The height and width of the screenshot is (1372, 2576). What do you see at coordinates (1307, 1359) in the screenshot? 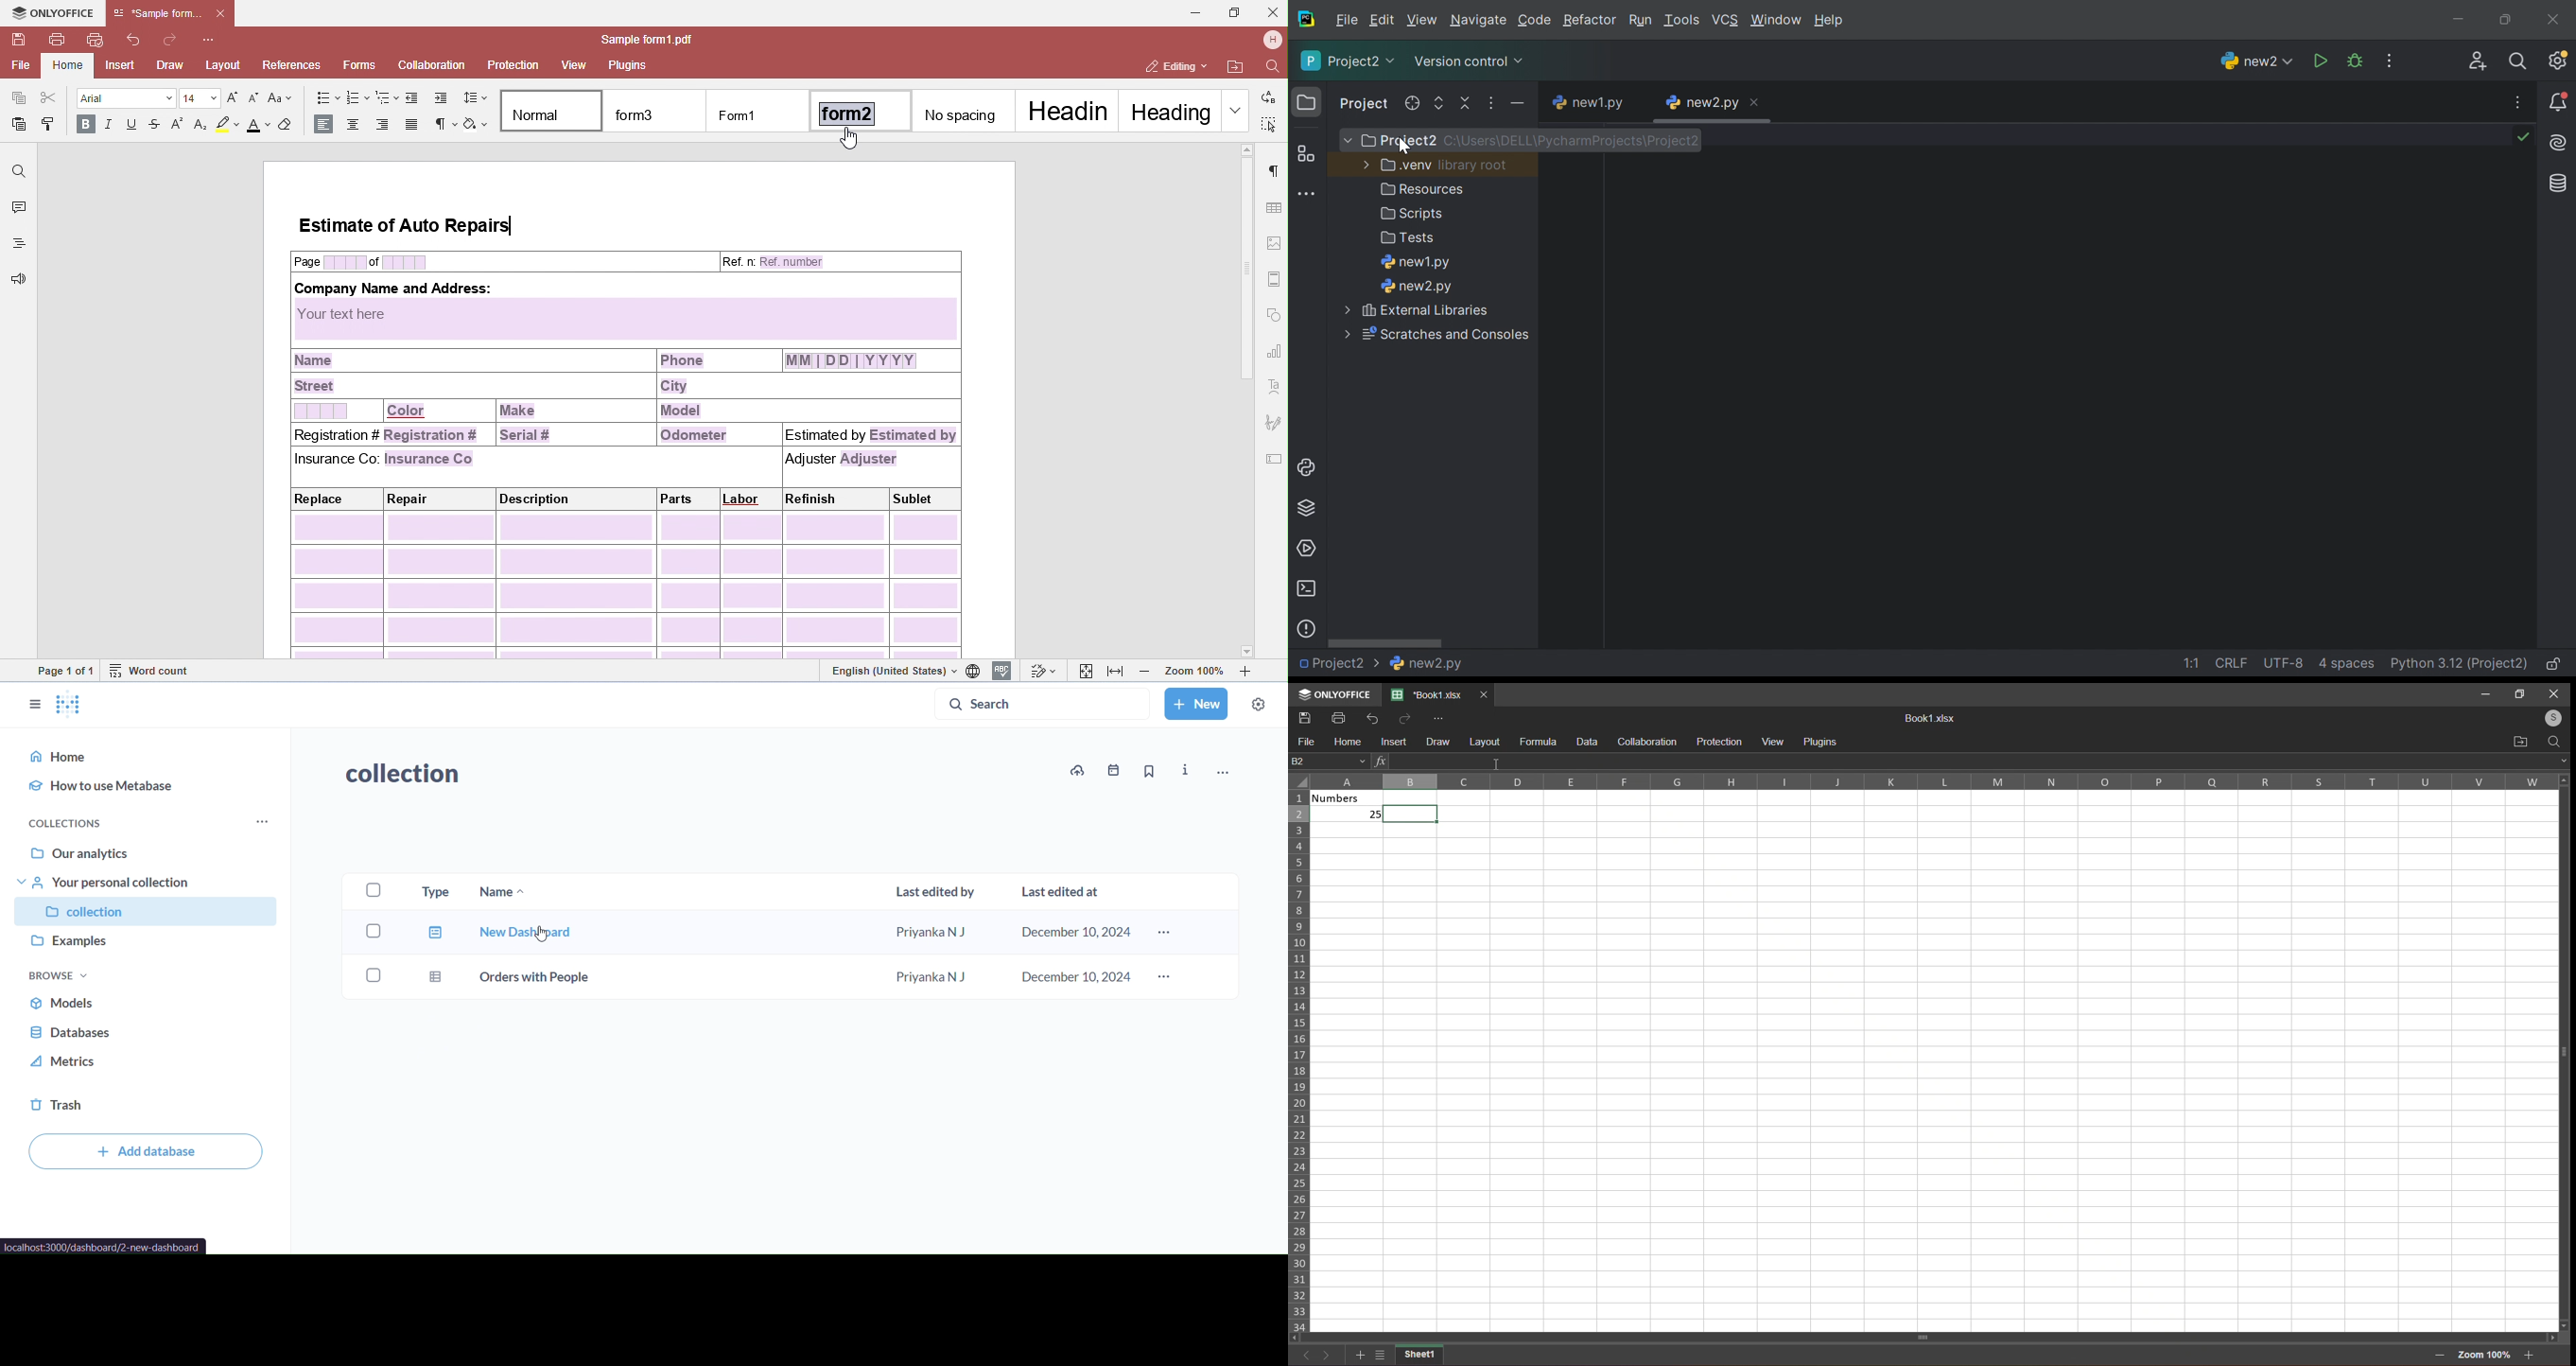
I see `previous` at bounding box center [1307, 1359].